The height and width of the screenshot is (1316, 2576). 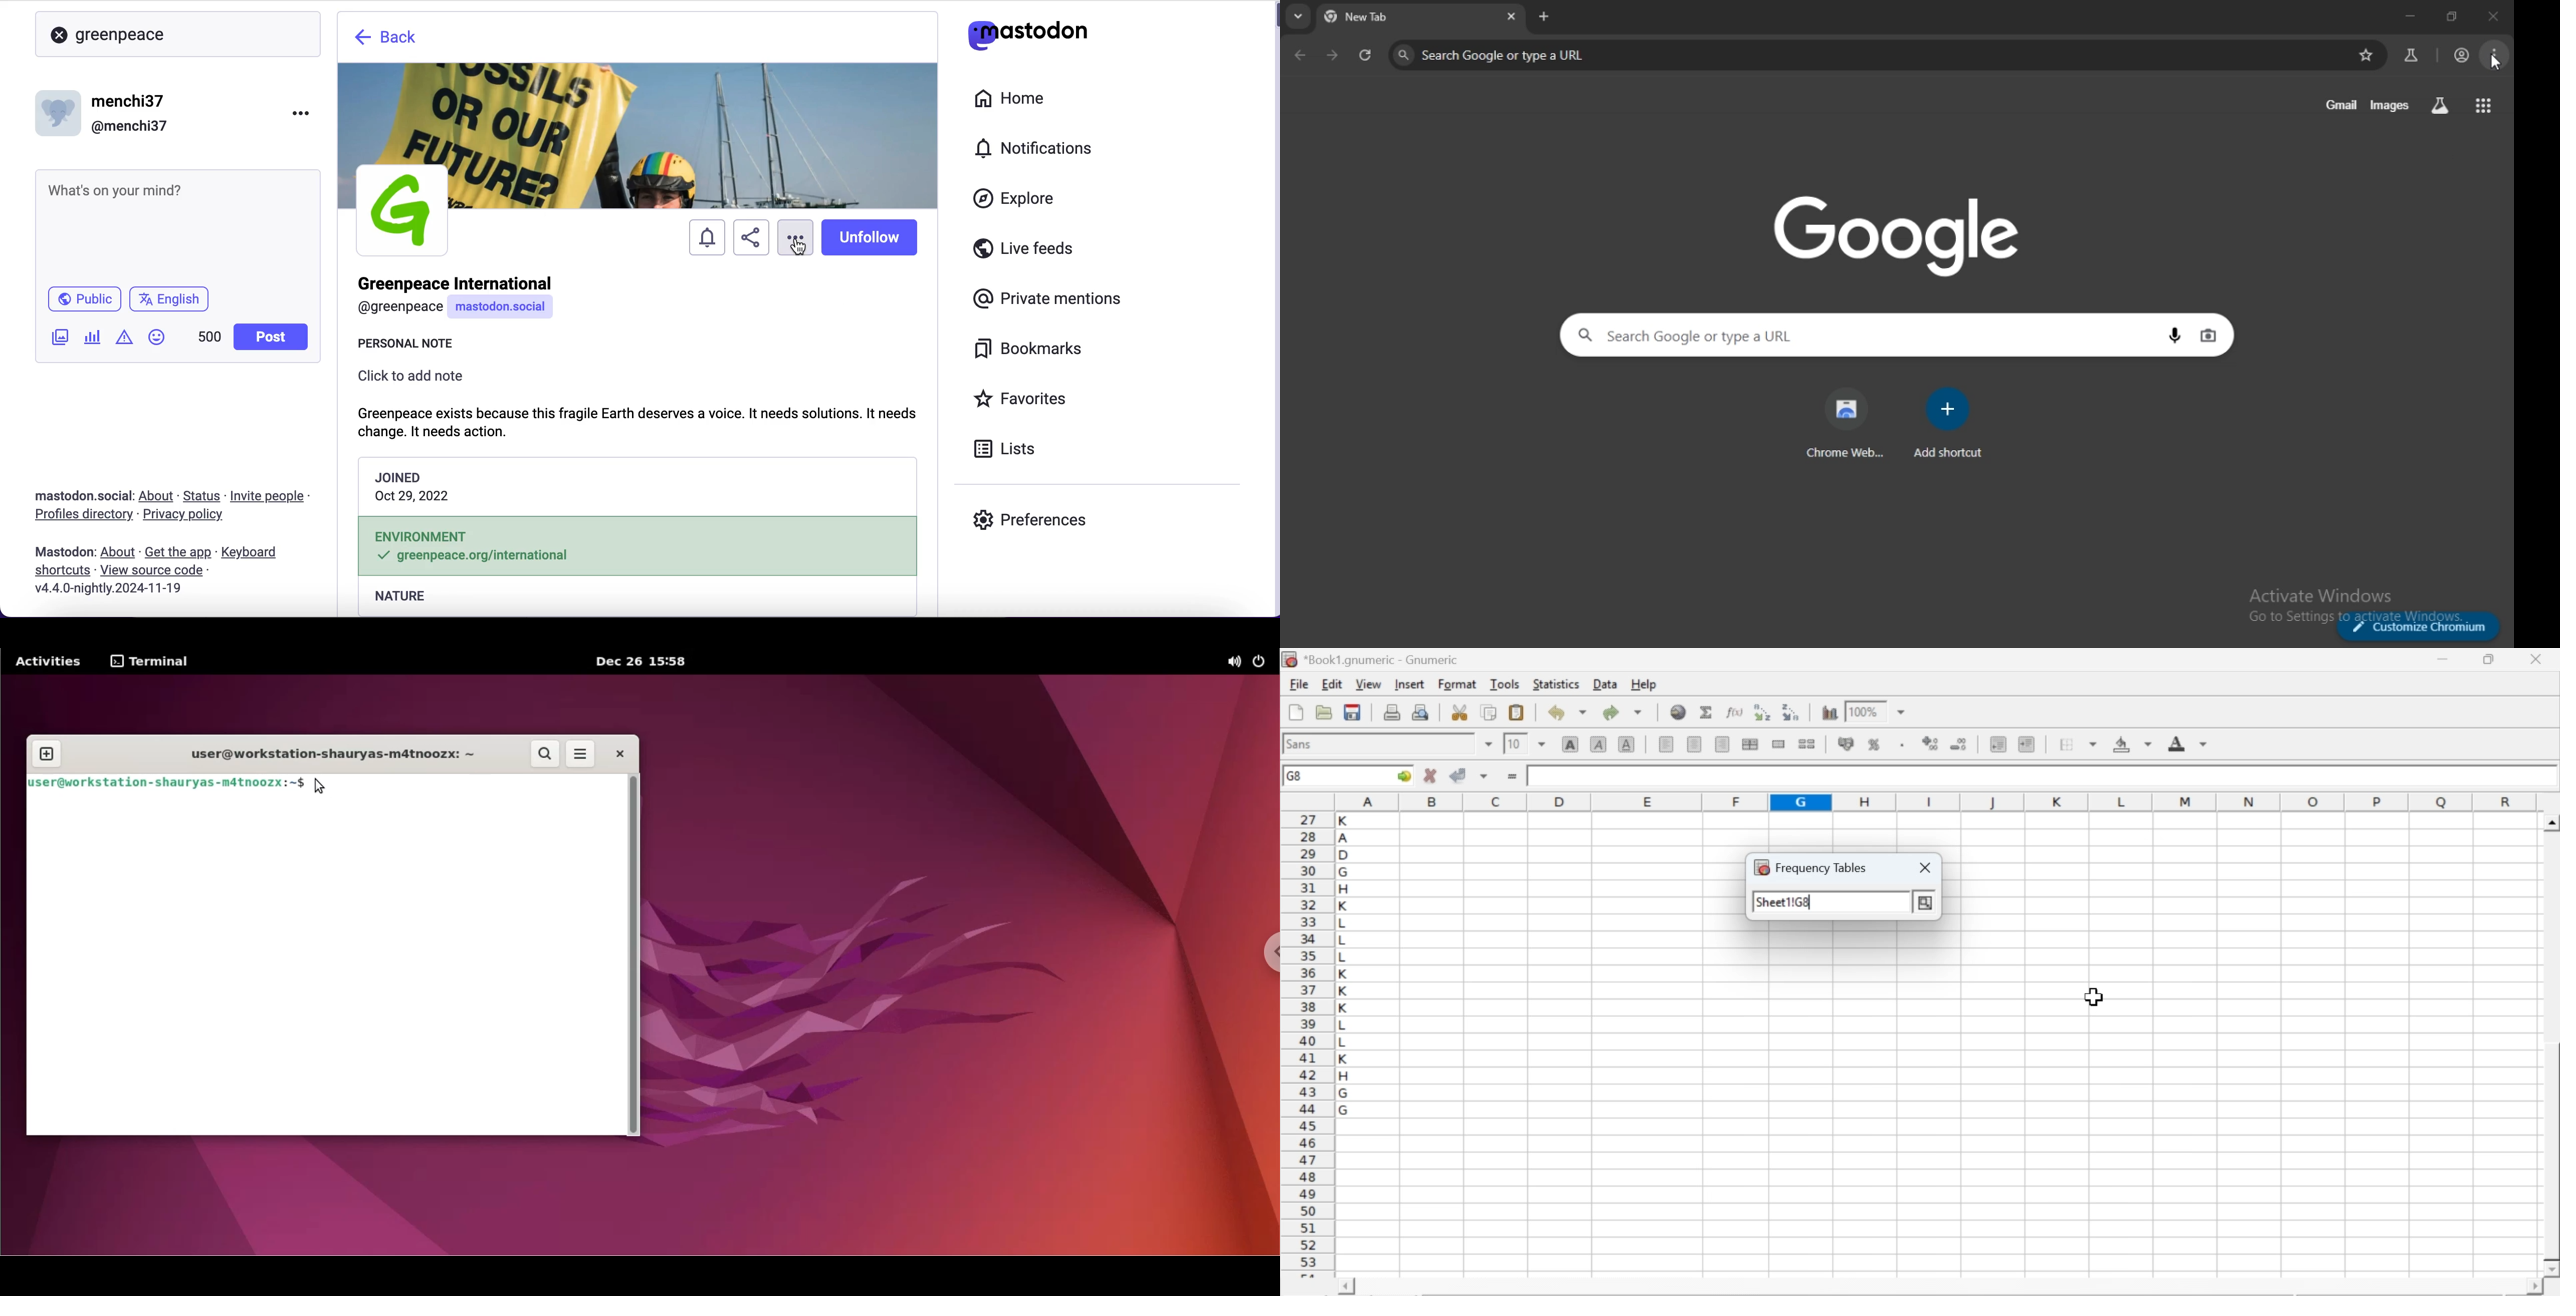 What do you see at coordinates (177, 552) in the screenshot?
I see `get the app` at bounding box center [177, 552].